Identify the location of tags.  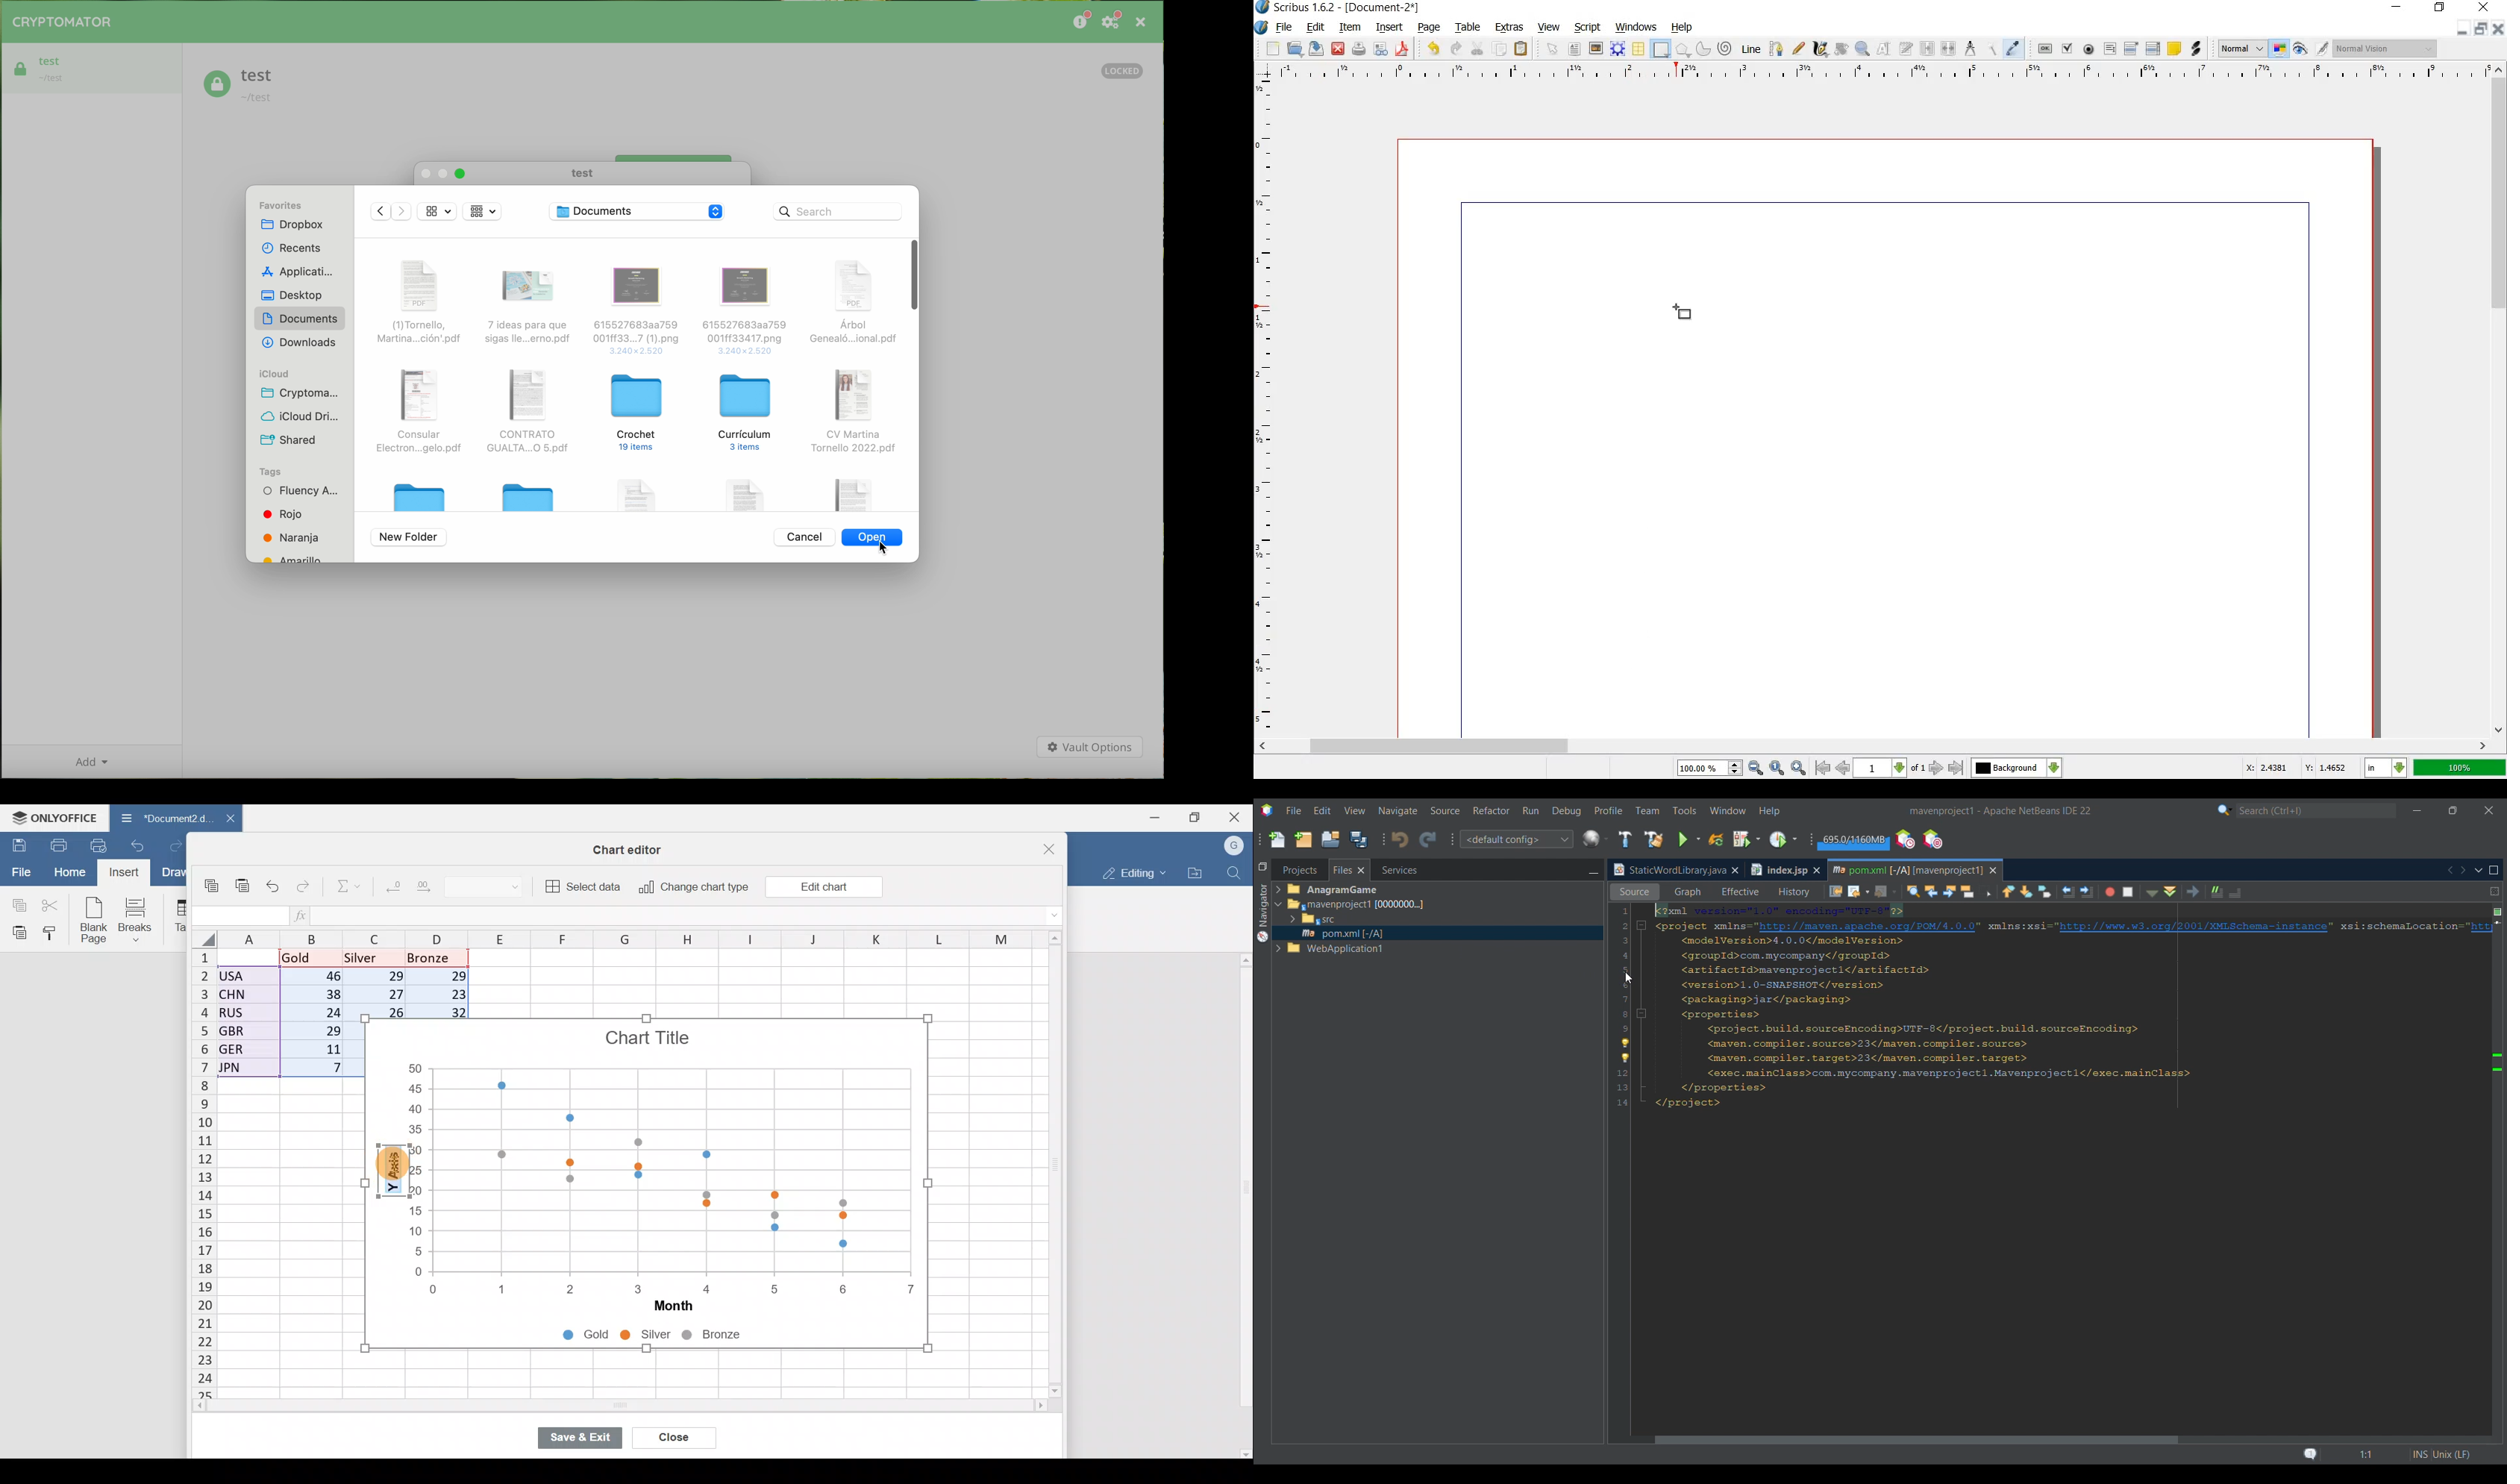
(272, 471).